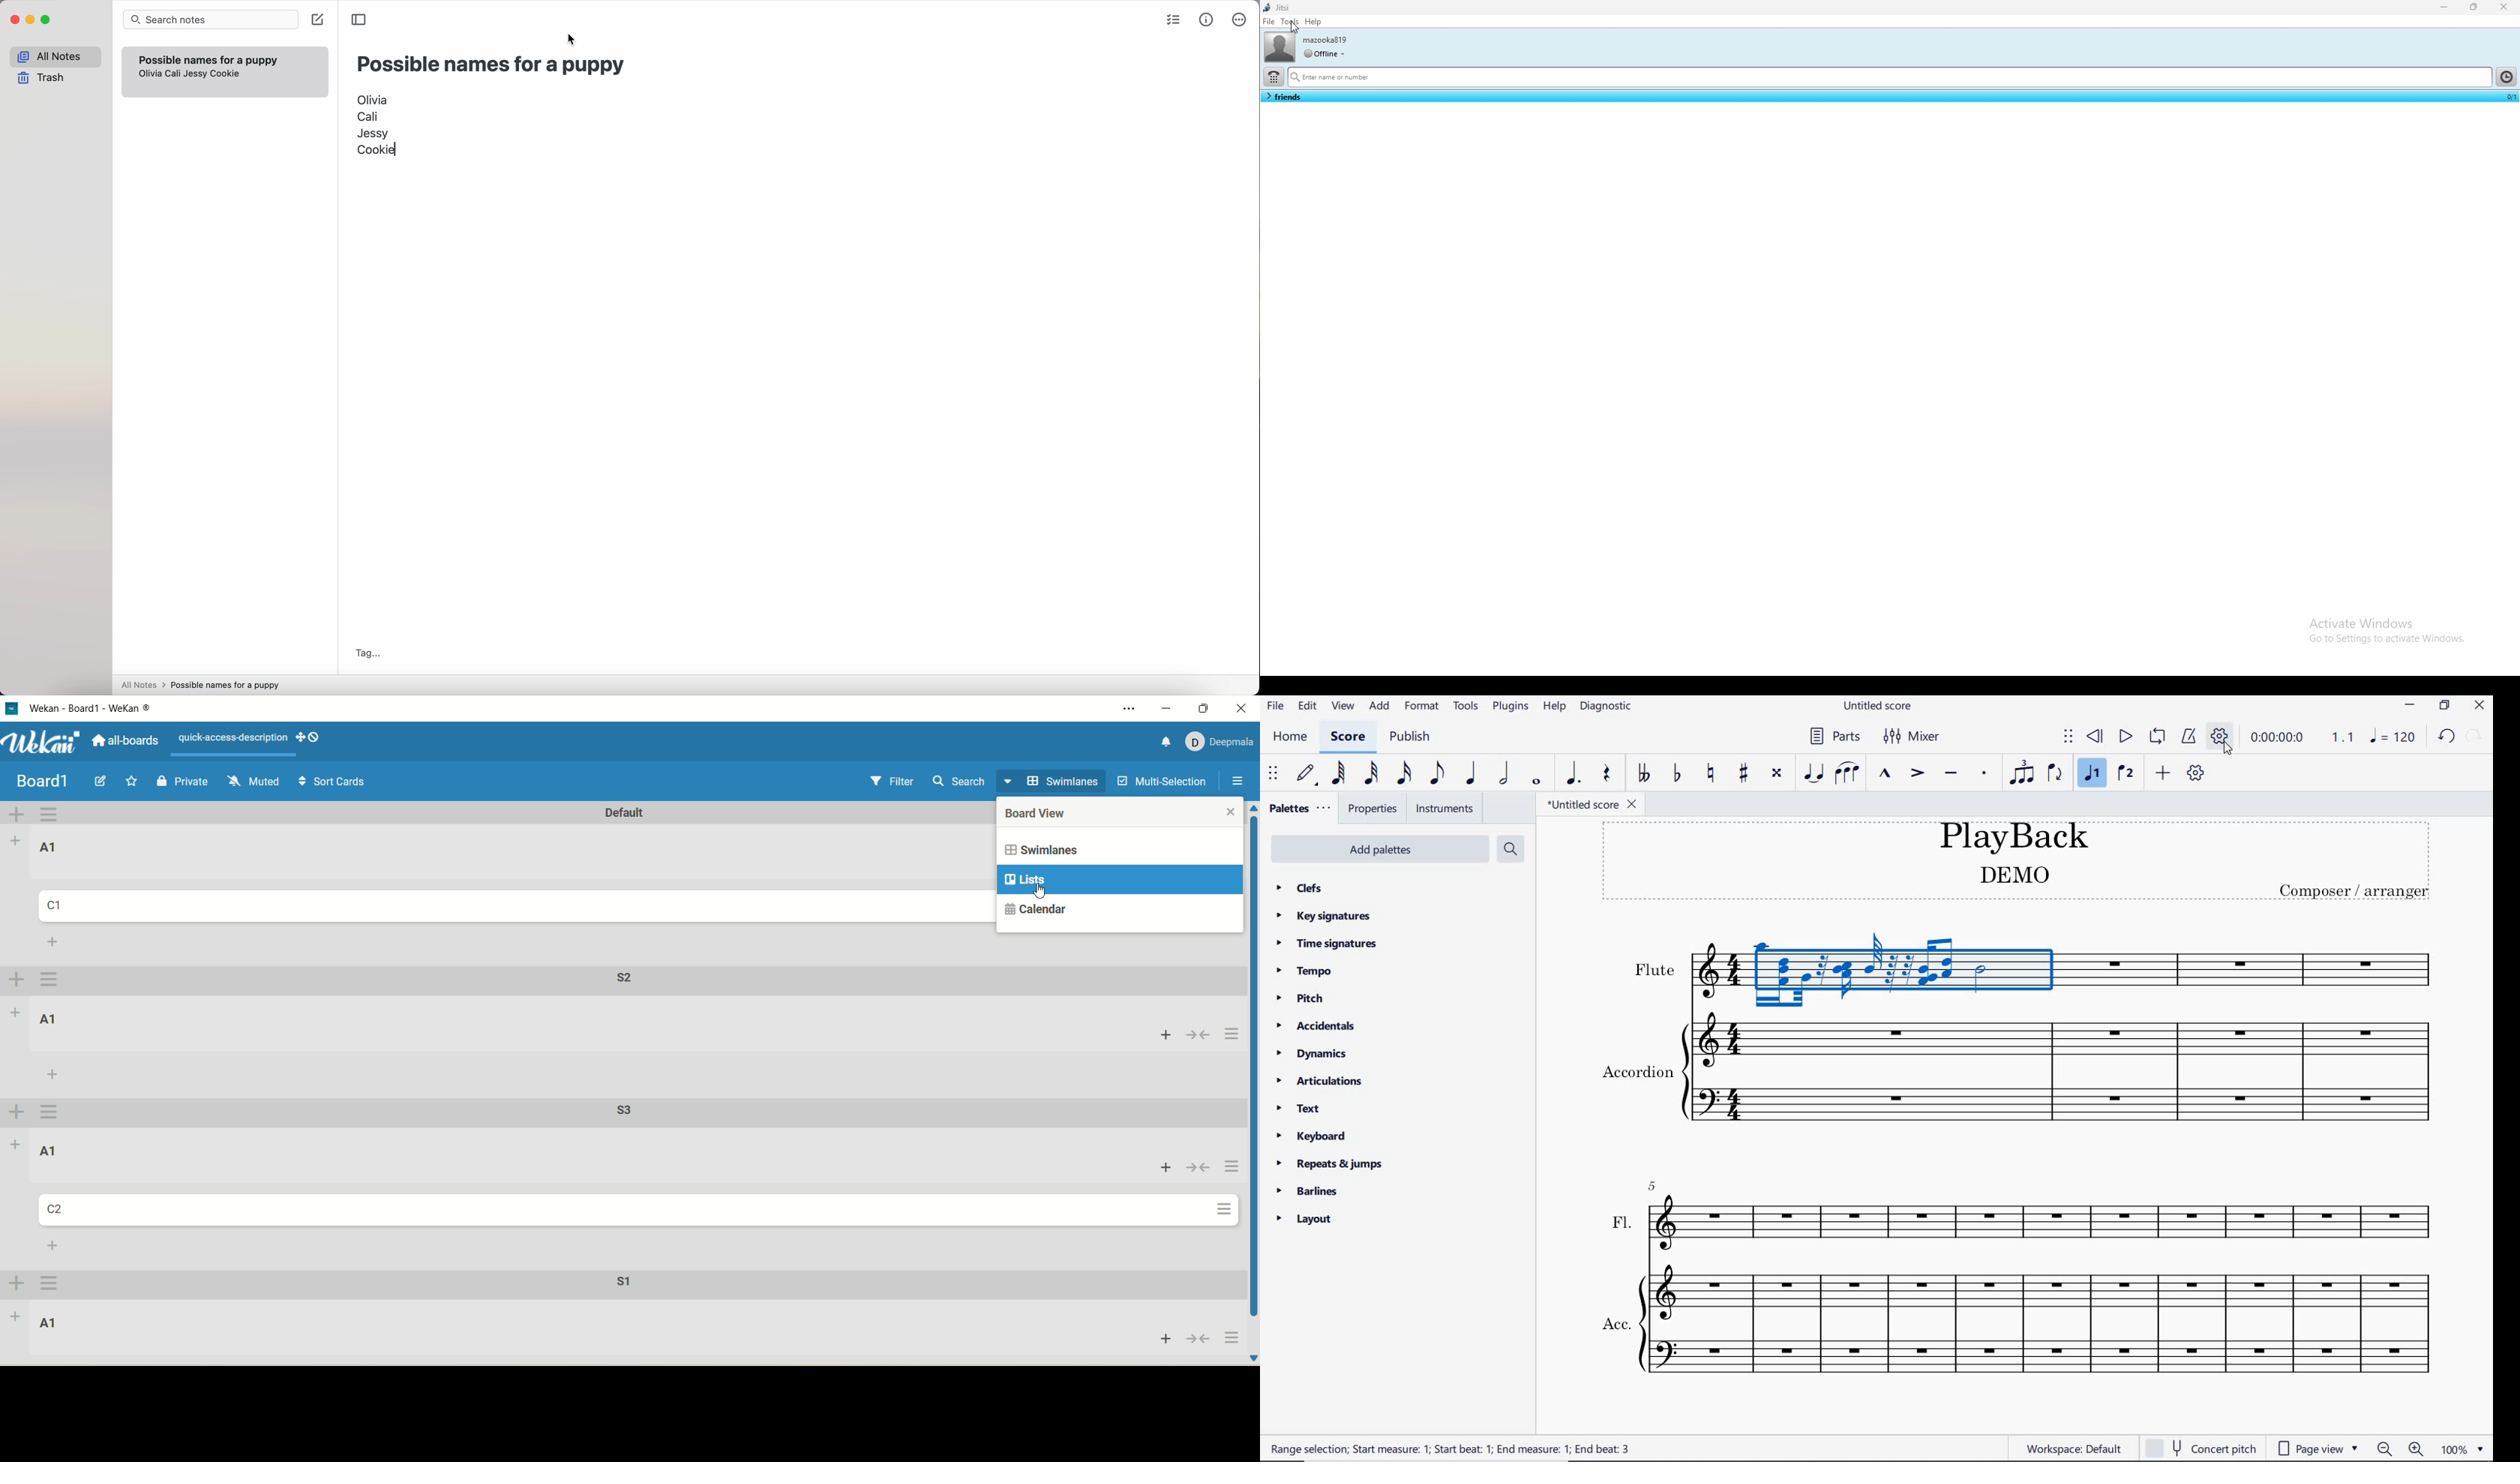 The height and width of the screenshot is (1484, 2520). I want to click on tag, so click(367, 652).